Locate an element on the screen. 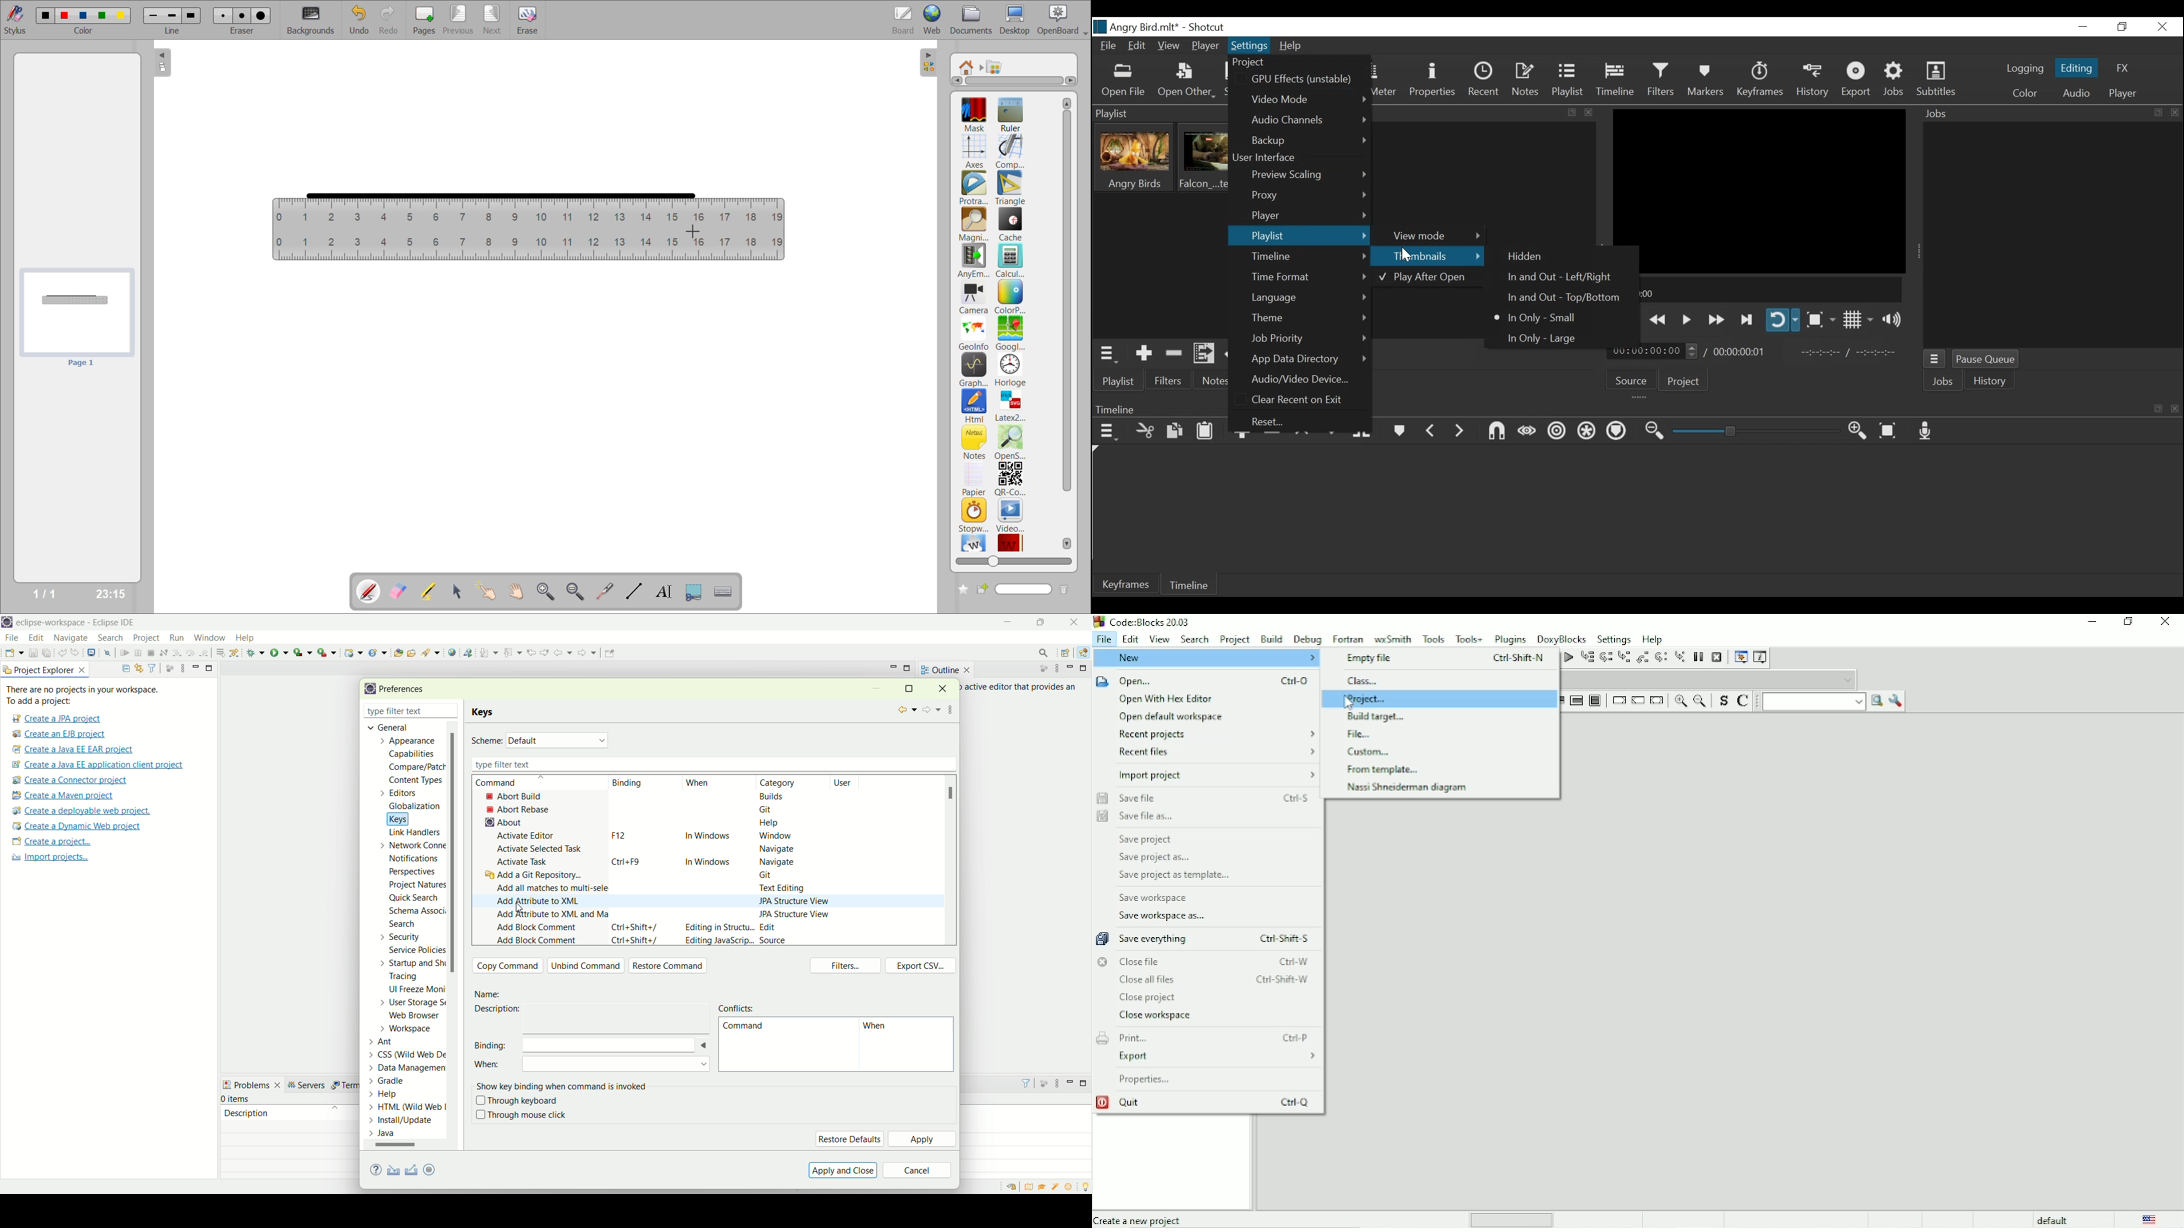 The height and width of the screenshot is (1232, 2184). Ripple all tracks is located at coordinates (1588, 431).